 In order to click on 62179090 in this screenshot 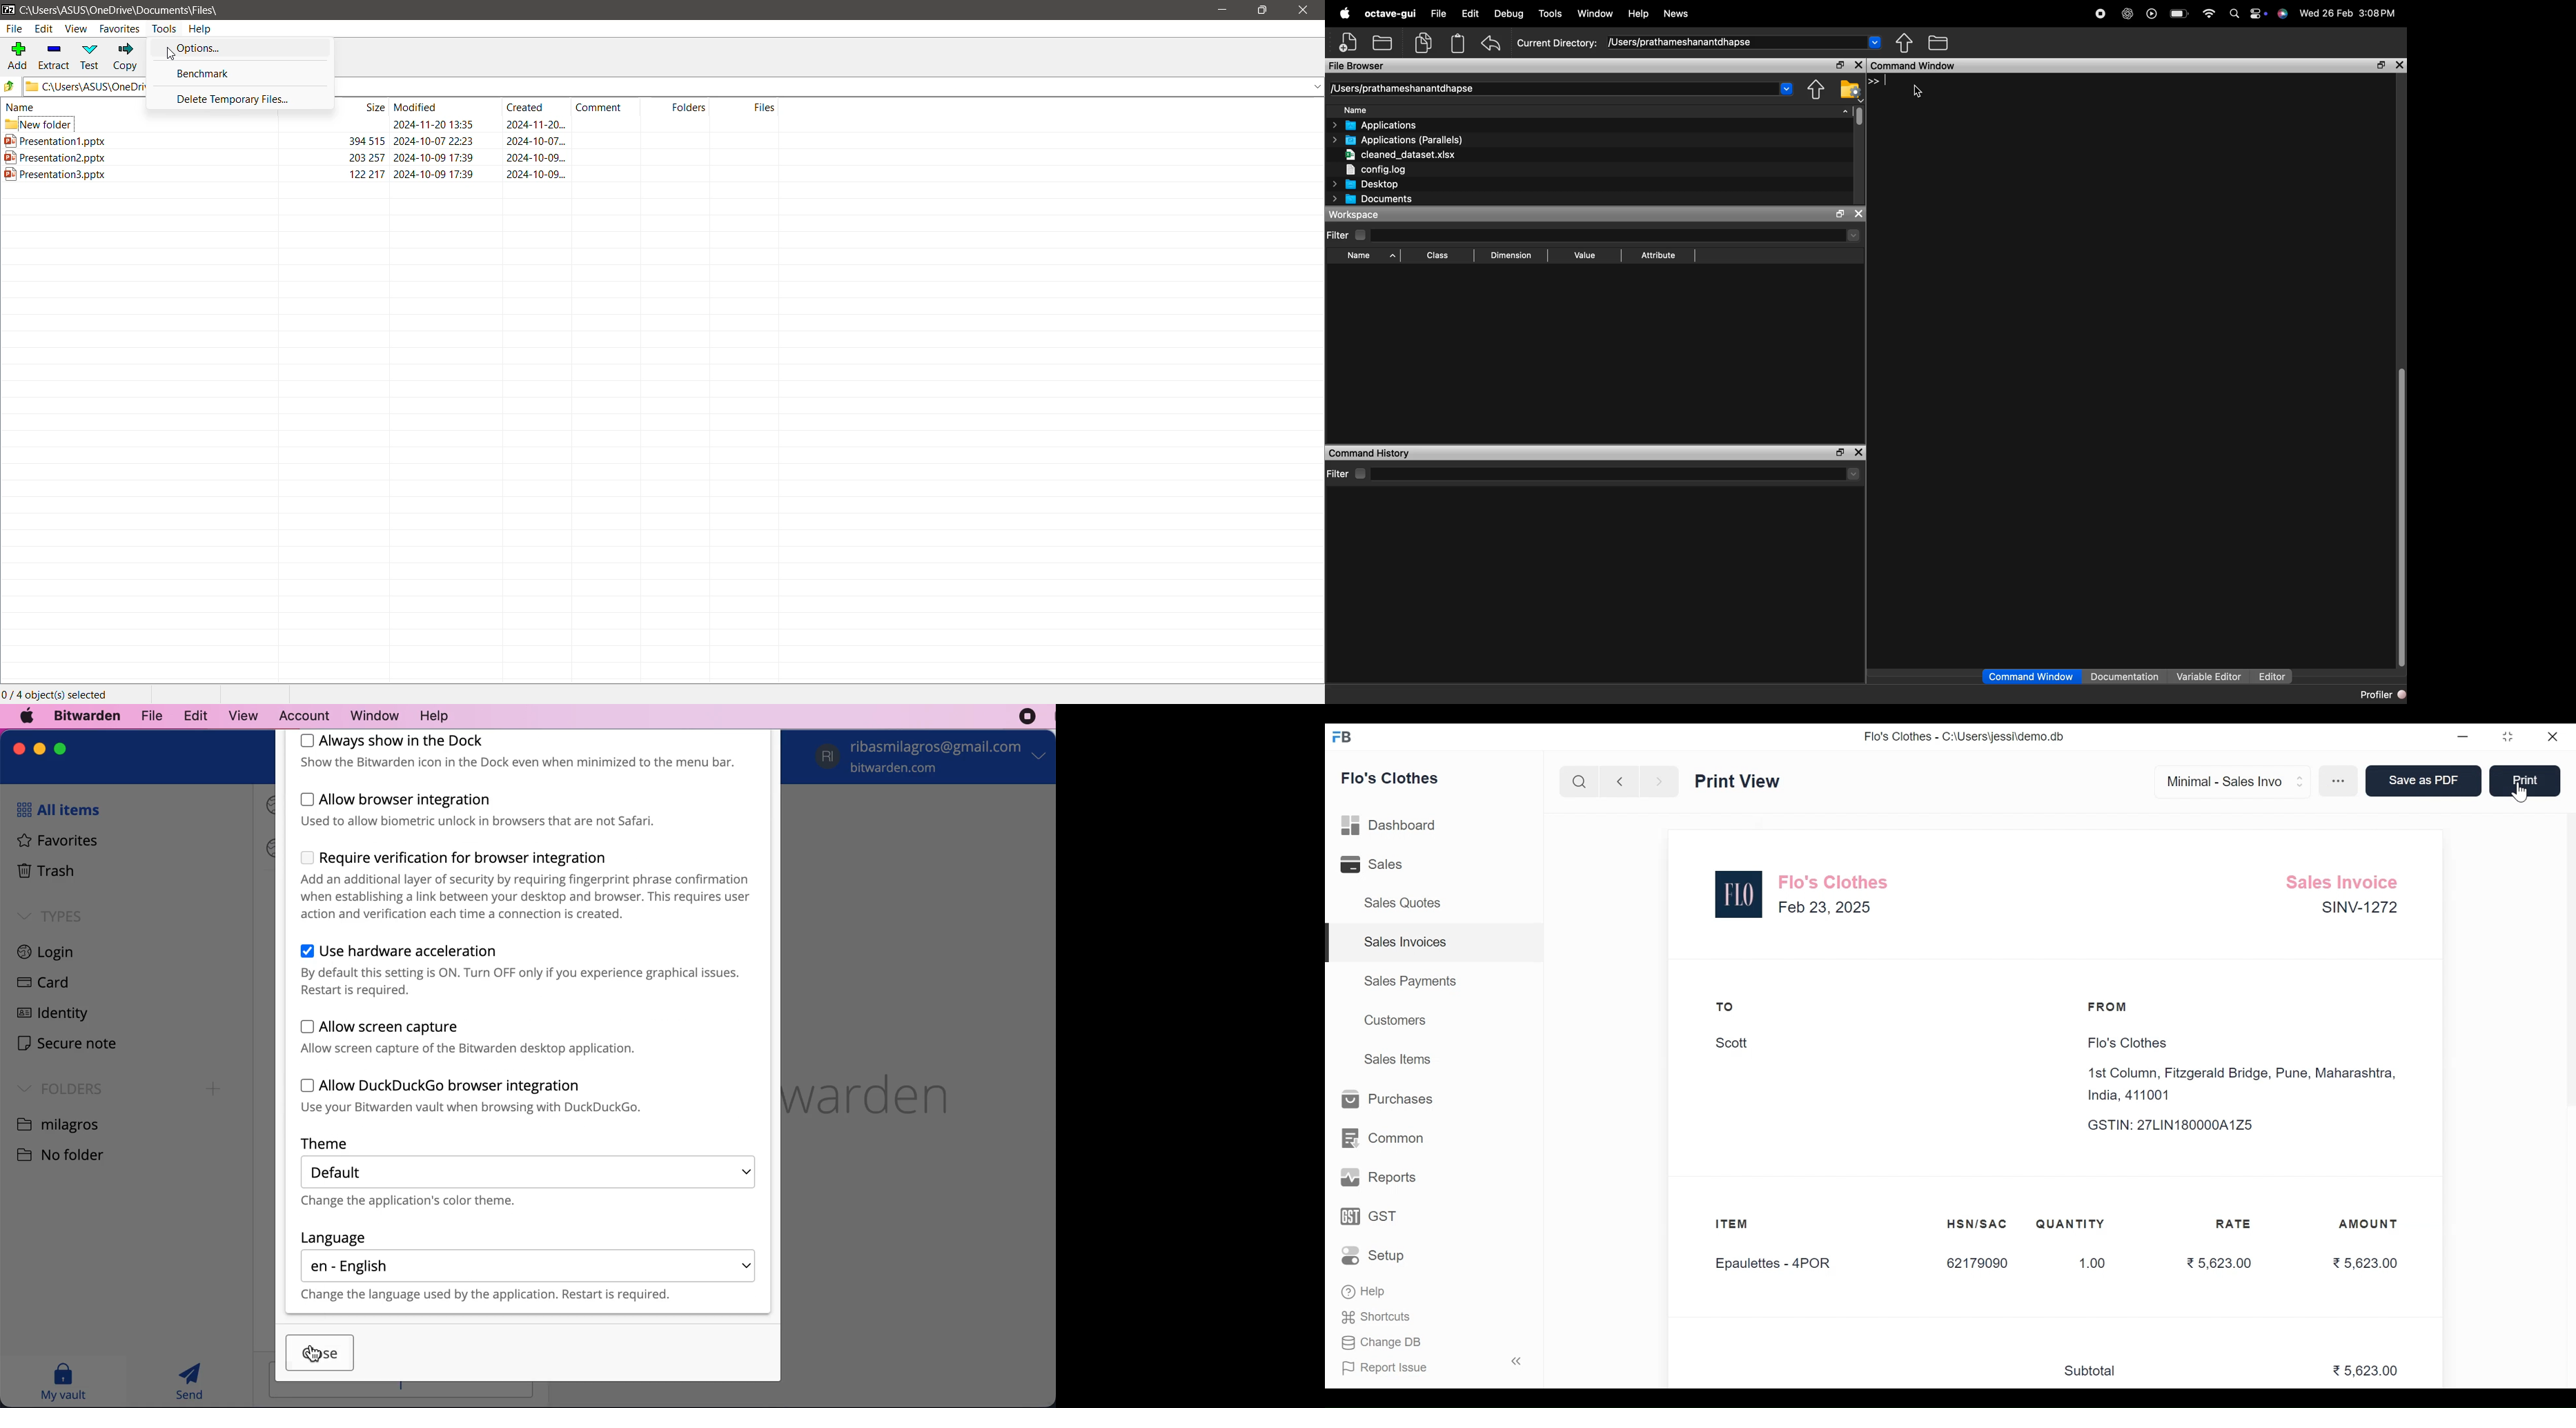, I will do `click(1977, 1264)`.